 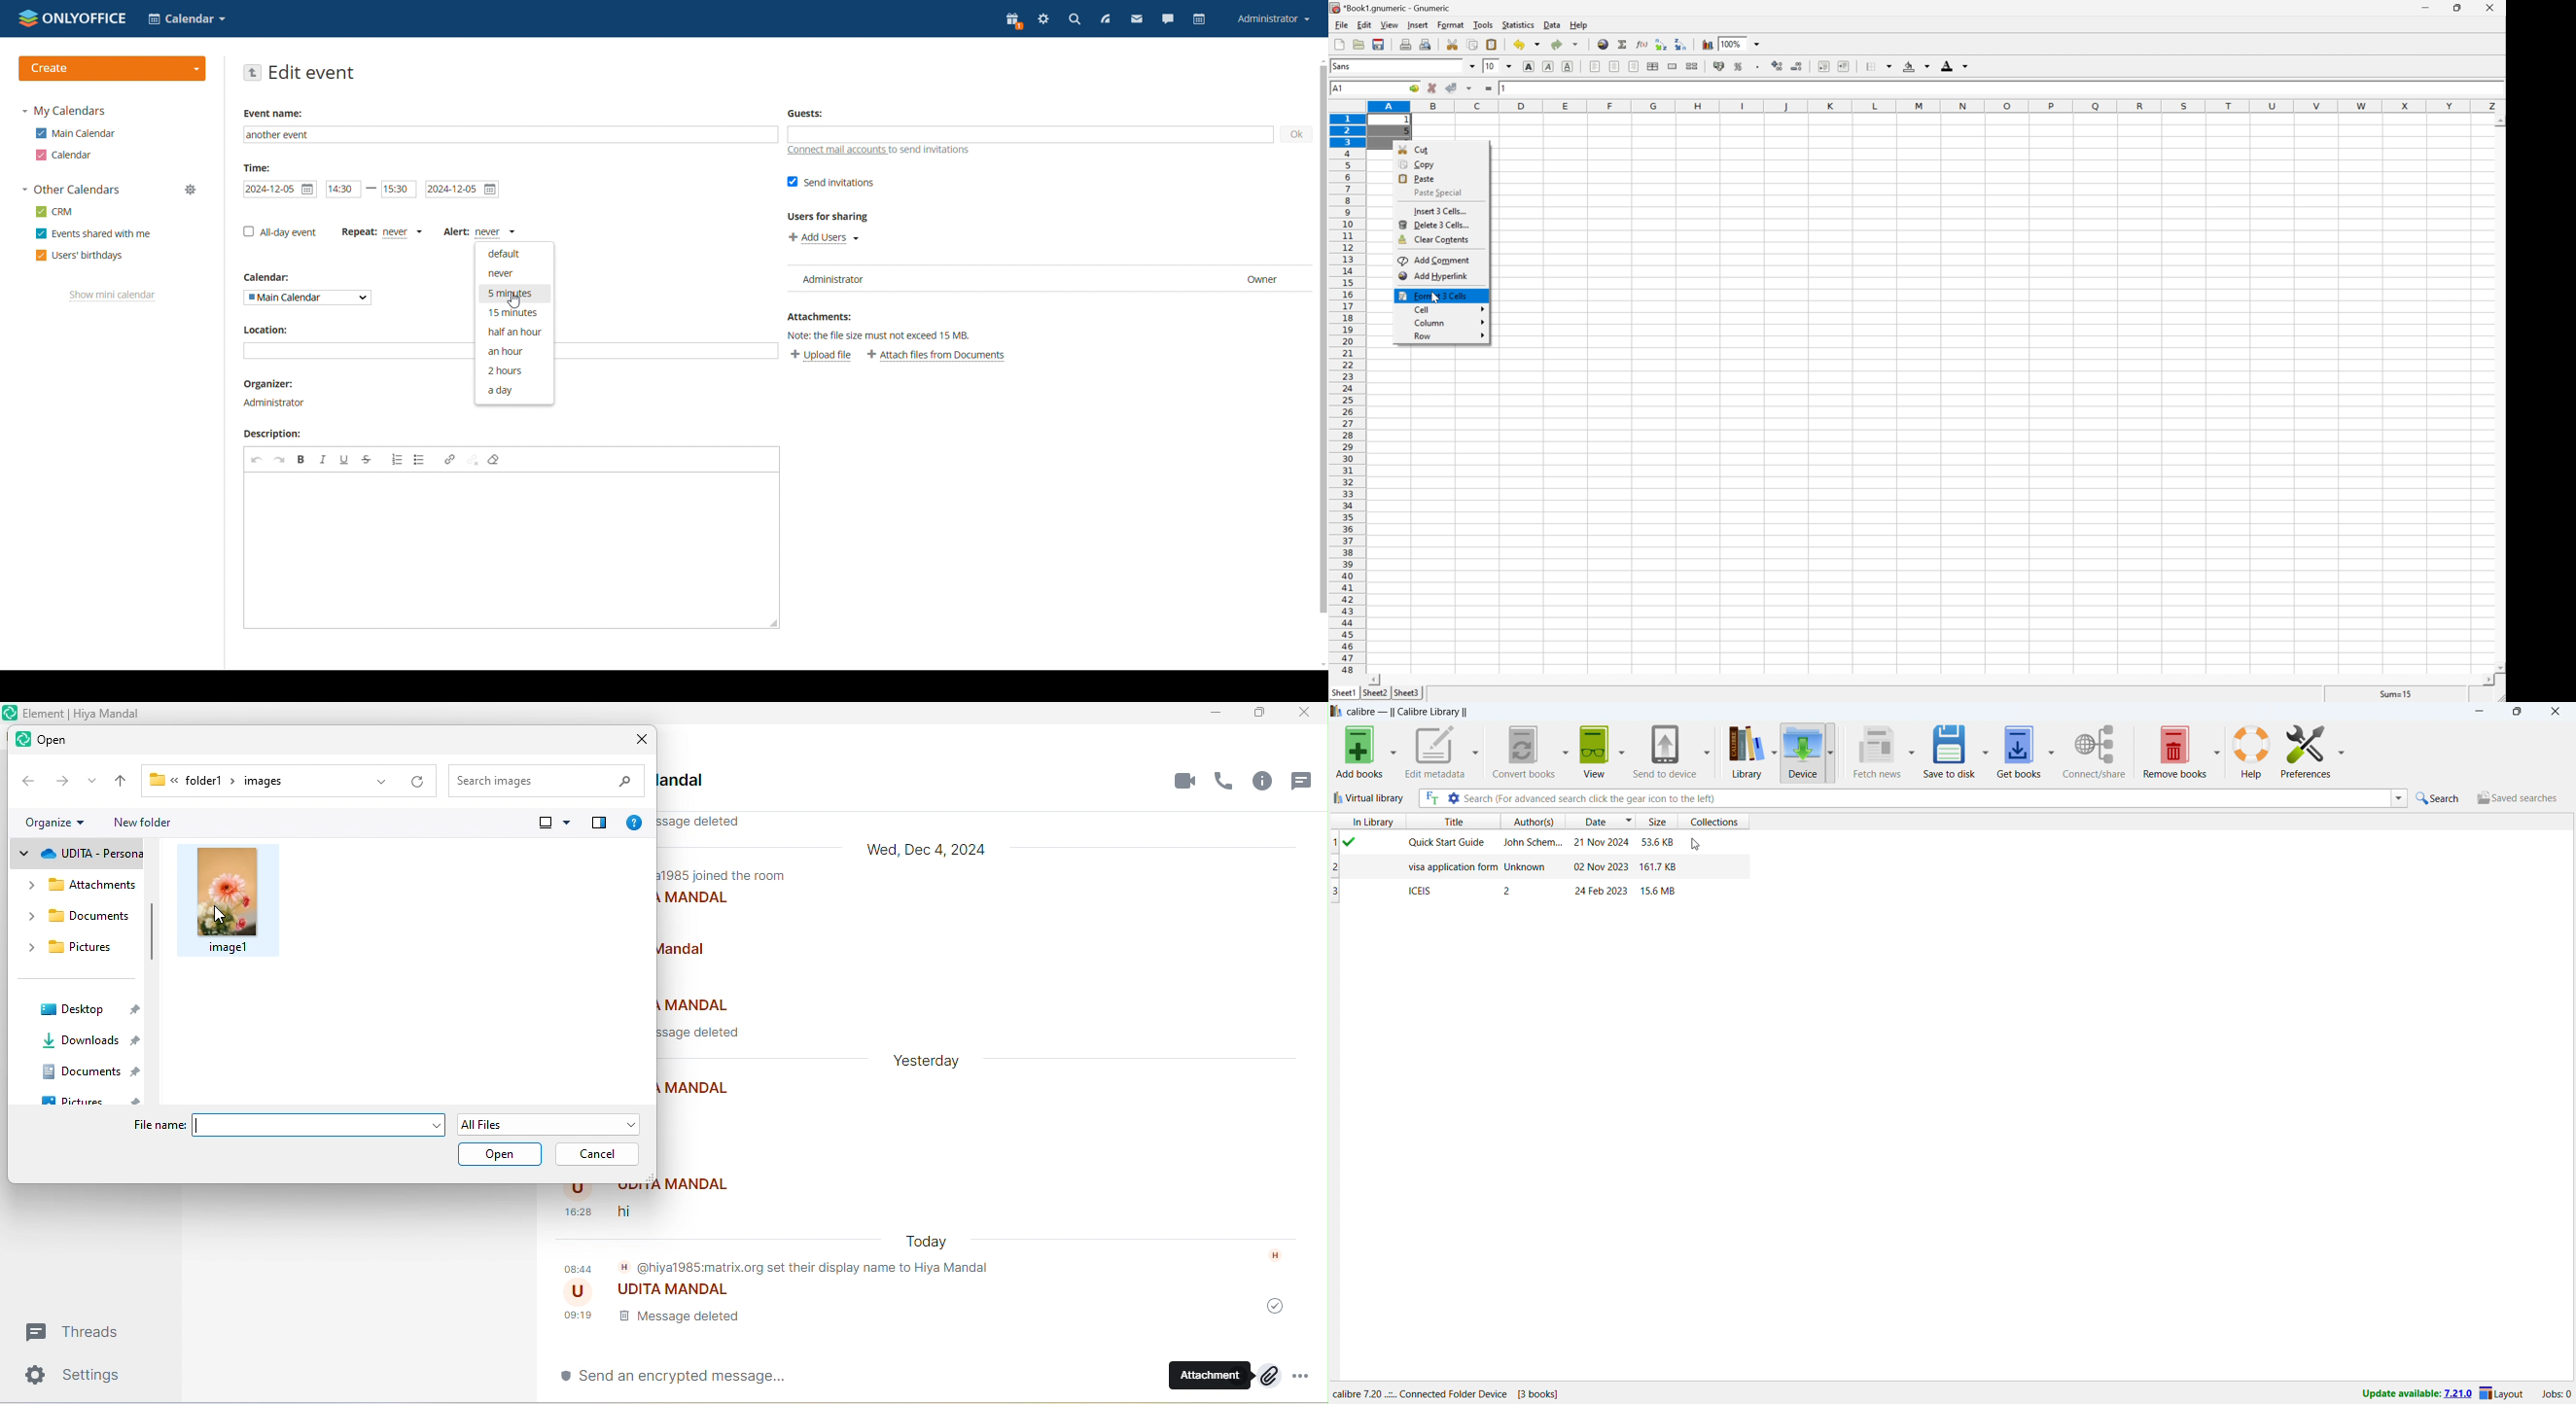 What do you see at coordinates (257, 167) in the screenshot?
I see `Time:` at bounding box center [257, 167].